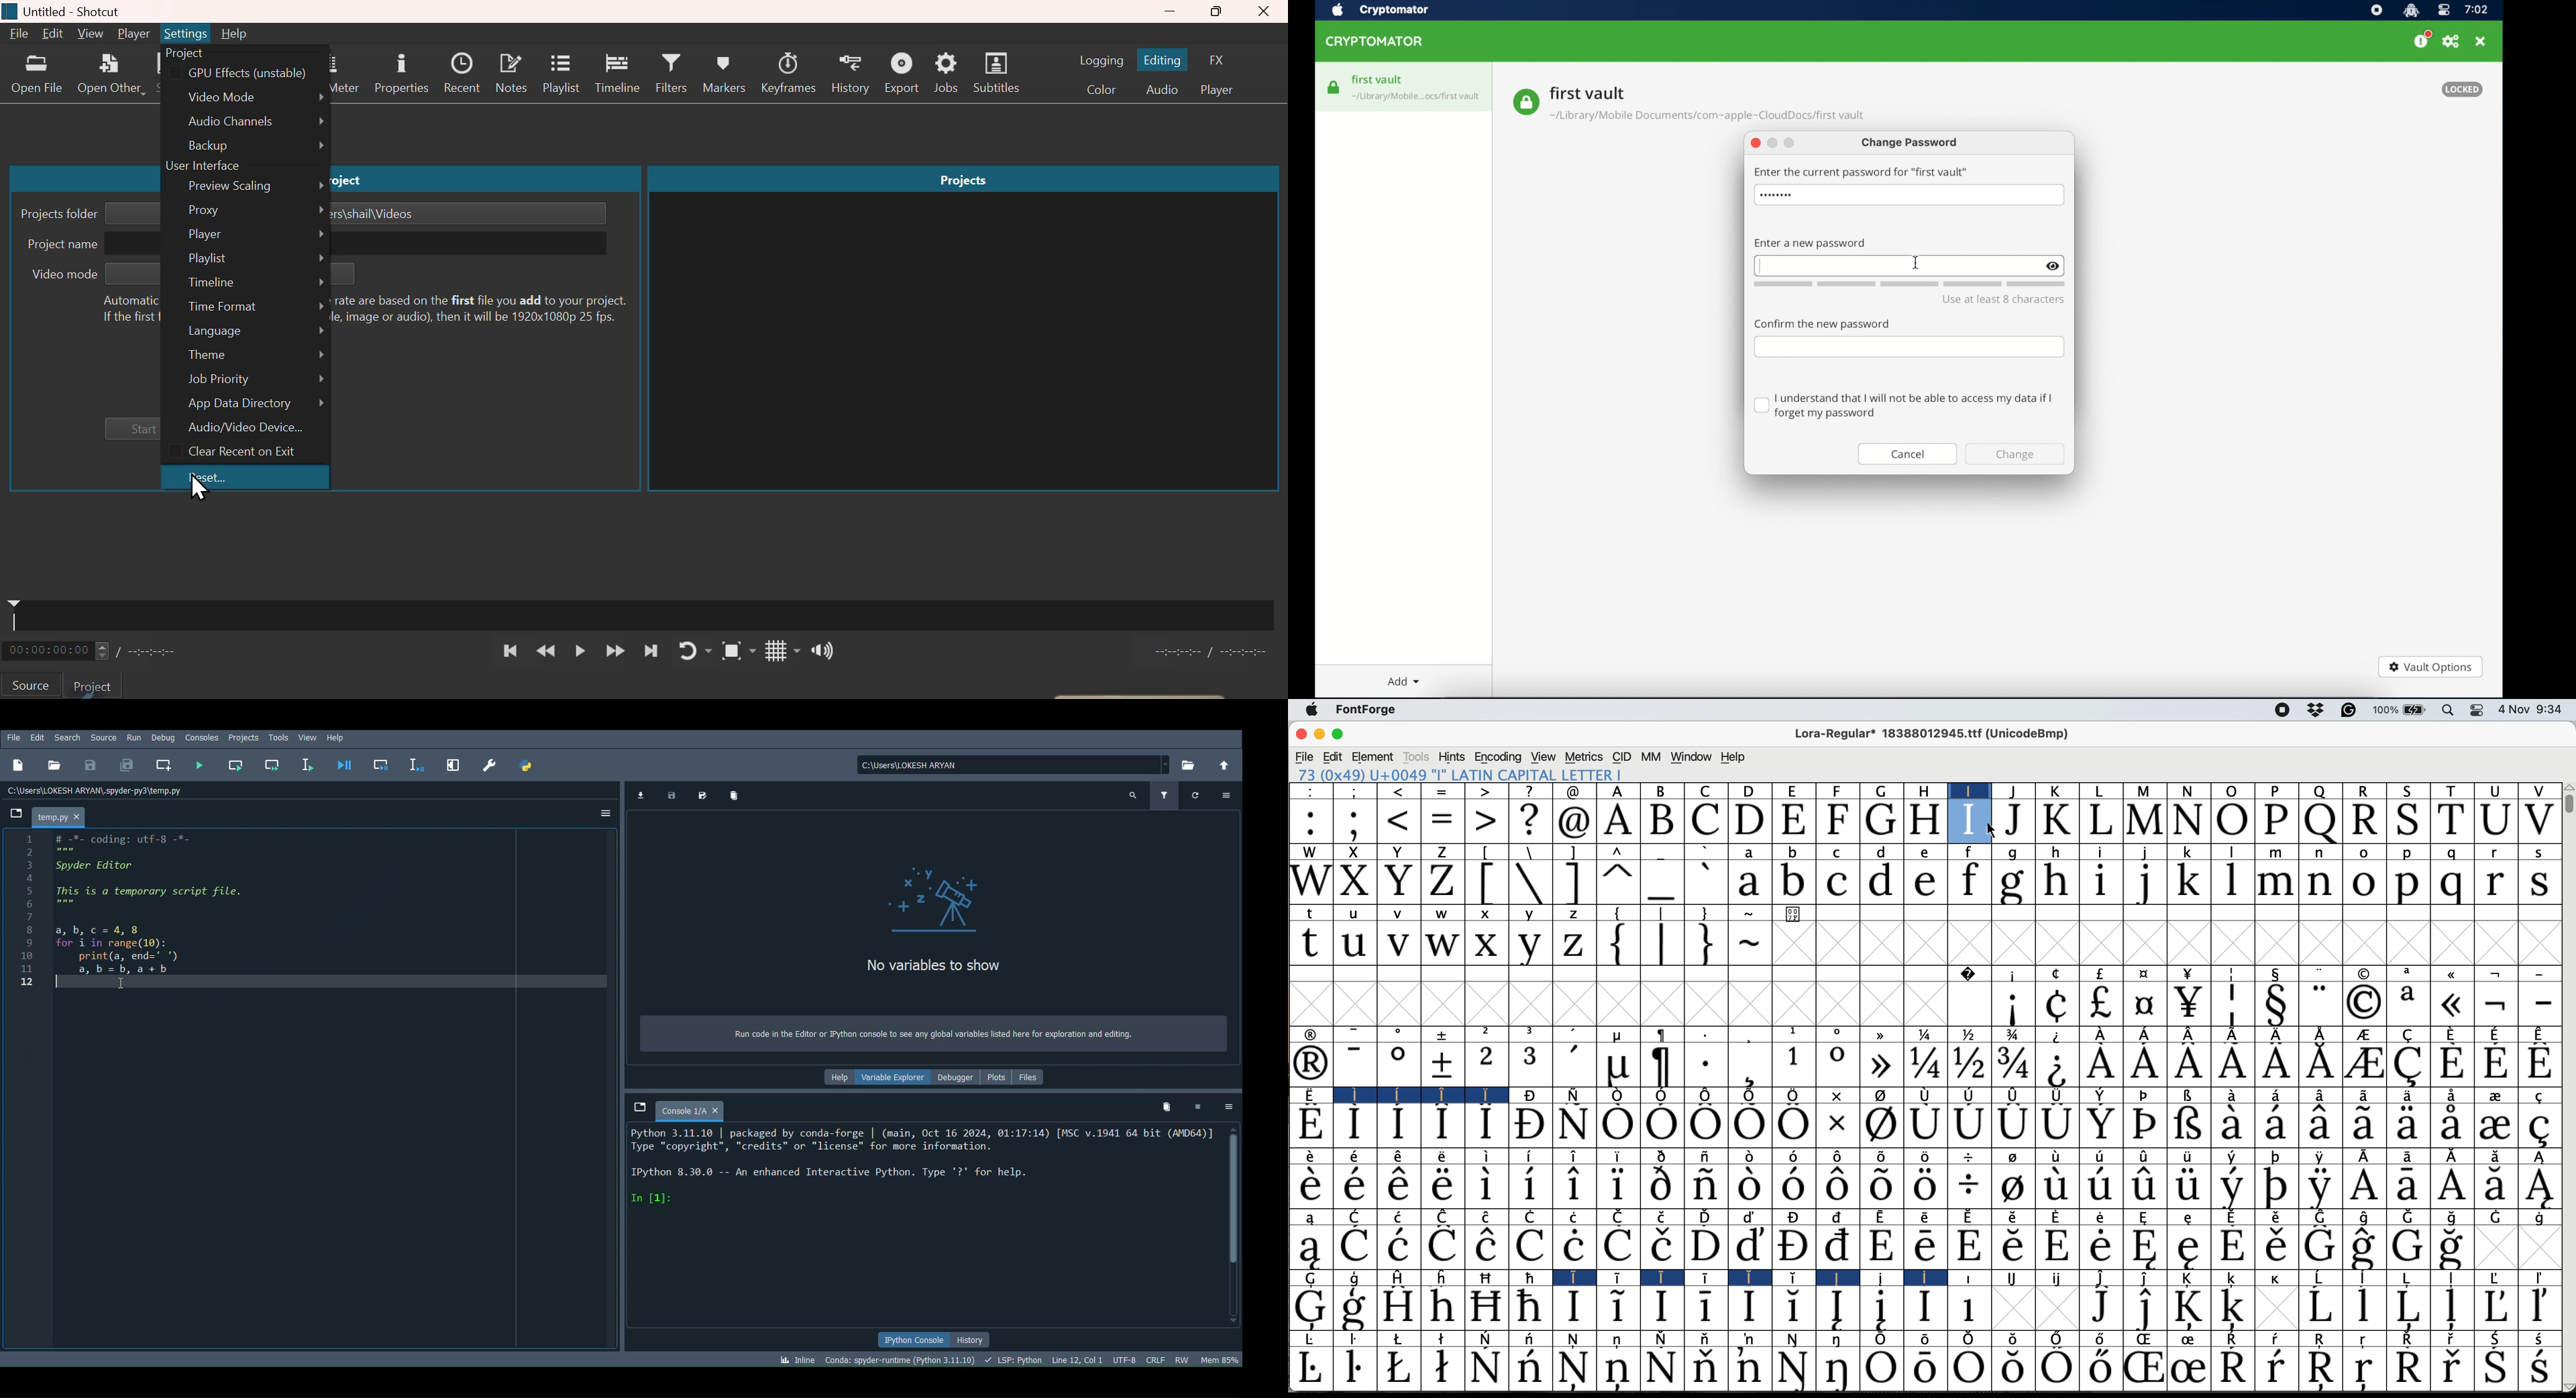 This screenshot has height=1400, width=2576. What do you see at coordinates (128, 766) in the screenshot?
I see `Save all files (Ctrl + Alt + S)` at bounding box center [128, 766].